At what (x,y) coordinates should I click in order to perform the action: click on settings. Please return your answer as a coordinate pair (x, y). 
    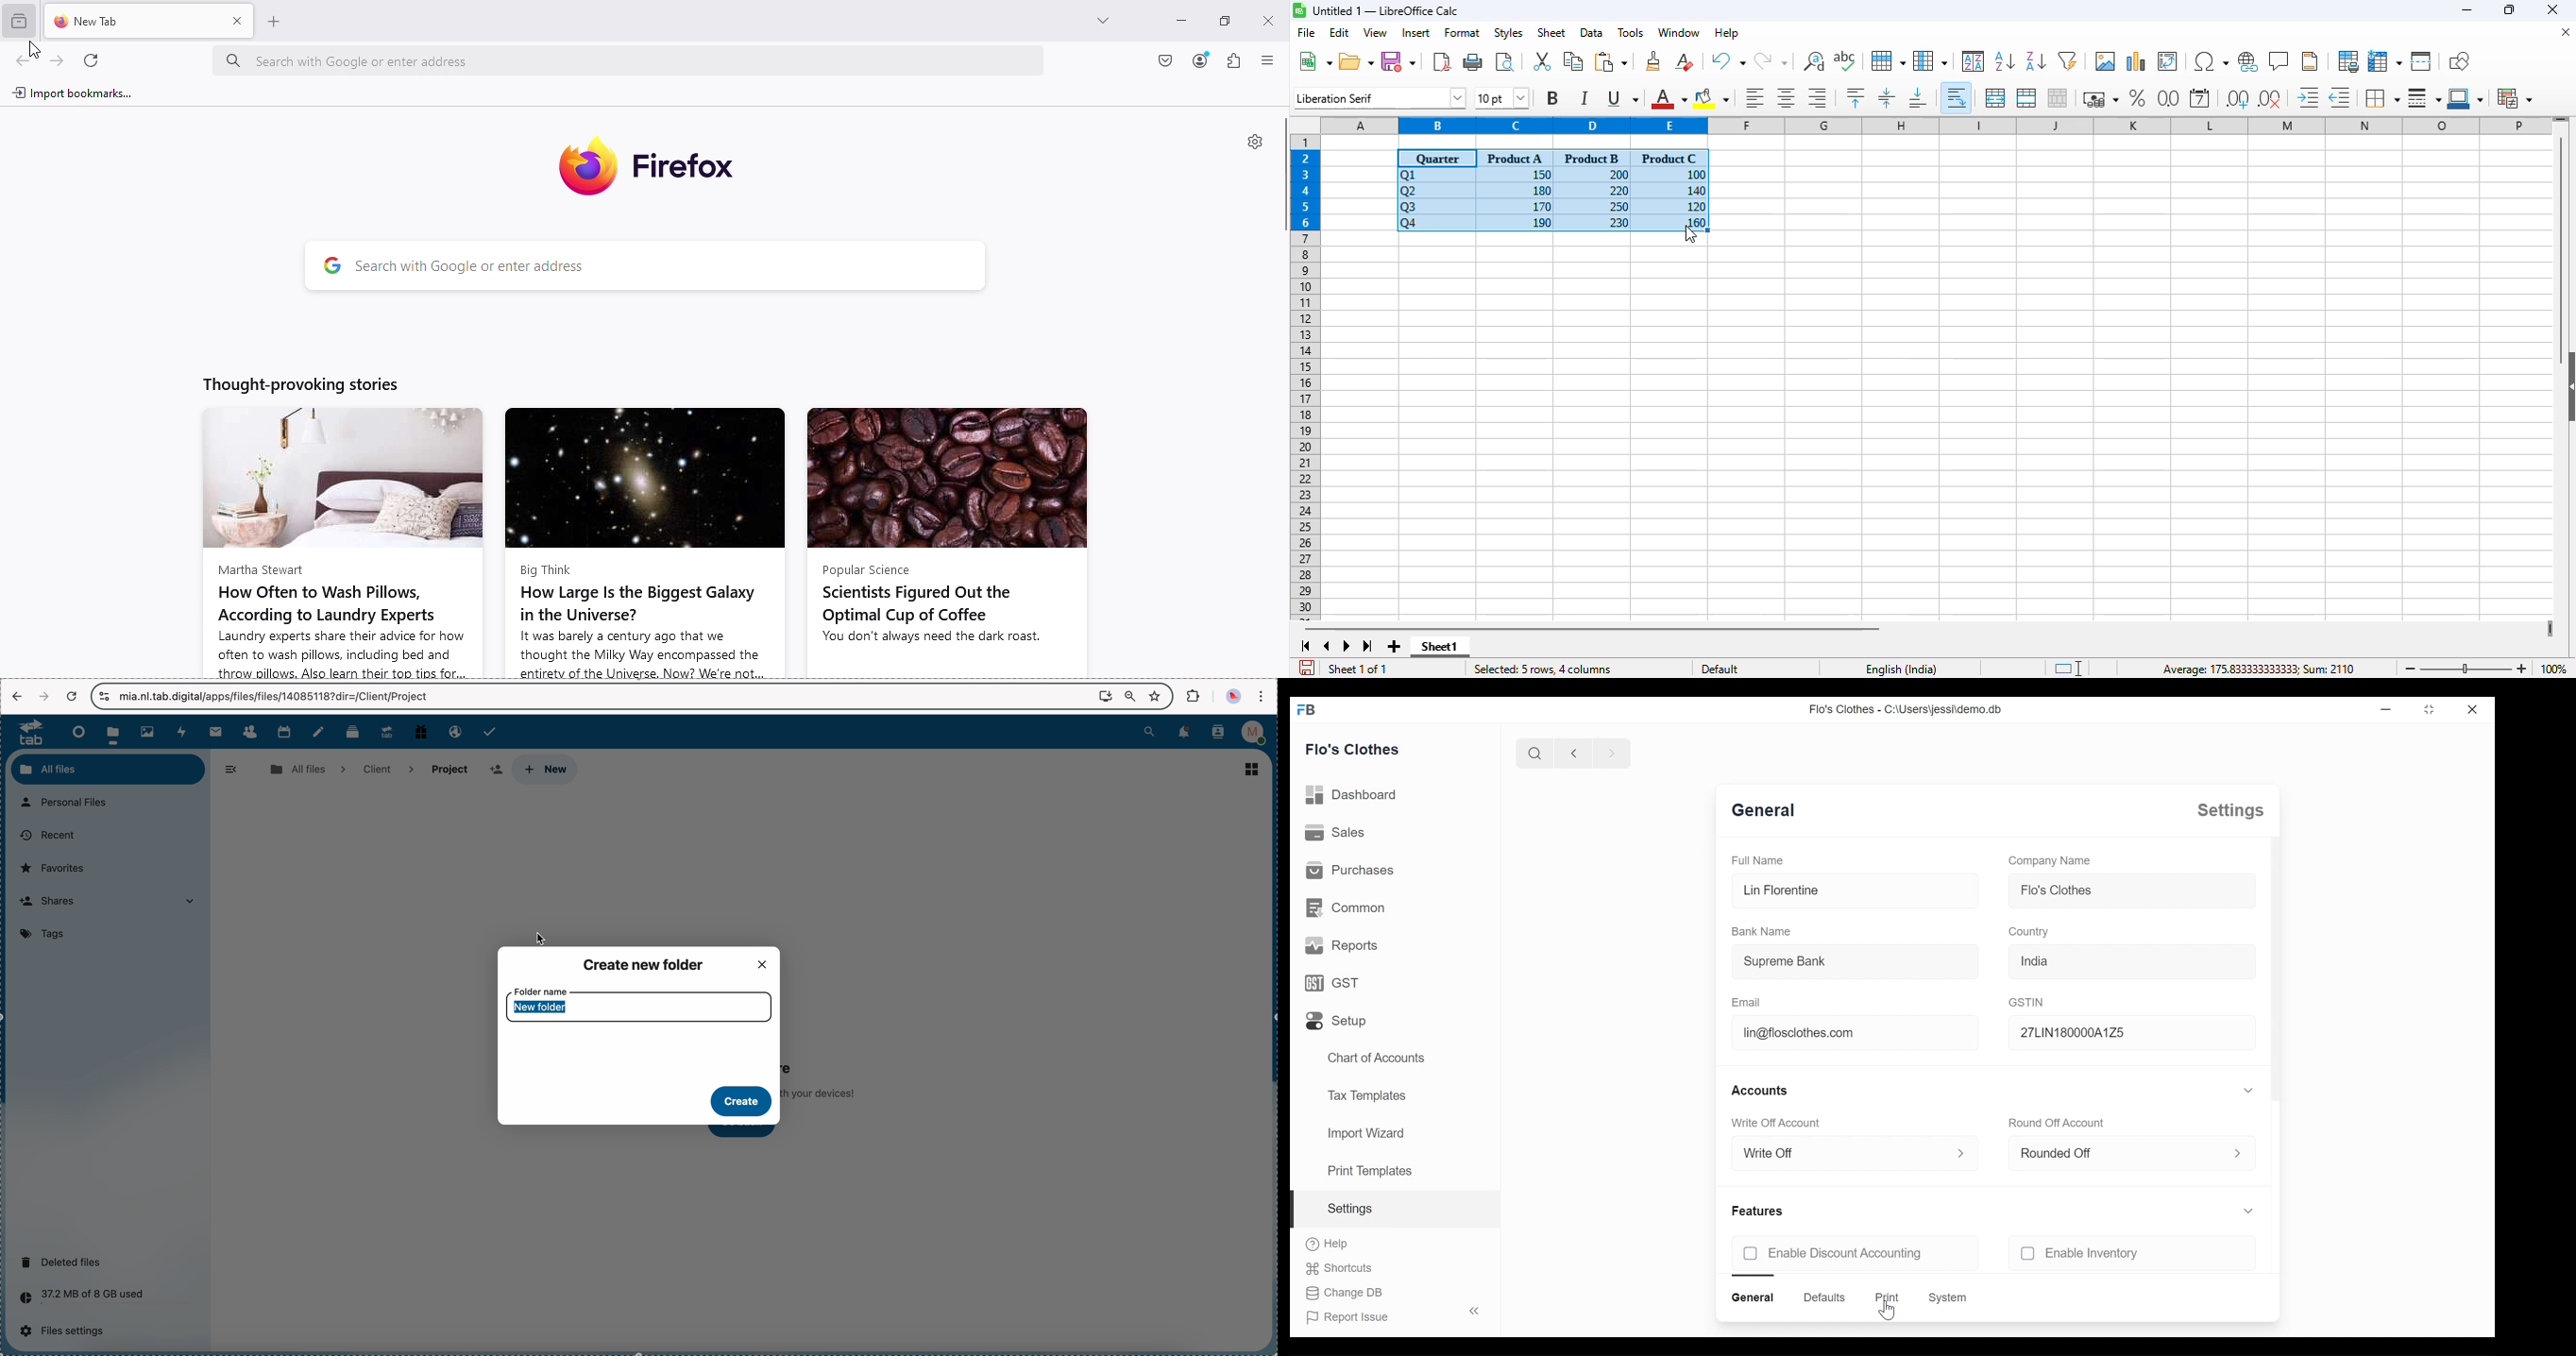
    Looking at the image, I should click on (2231, 810).